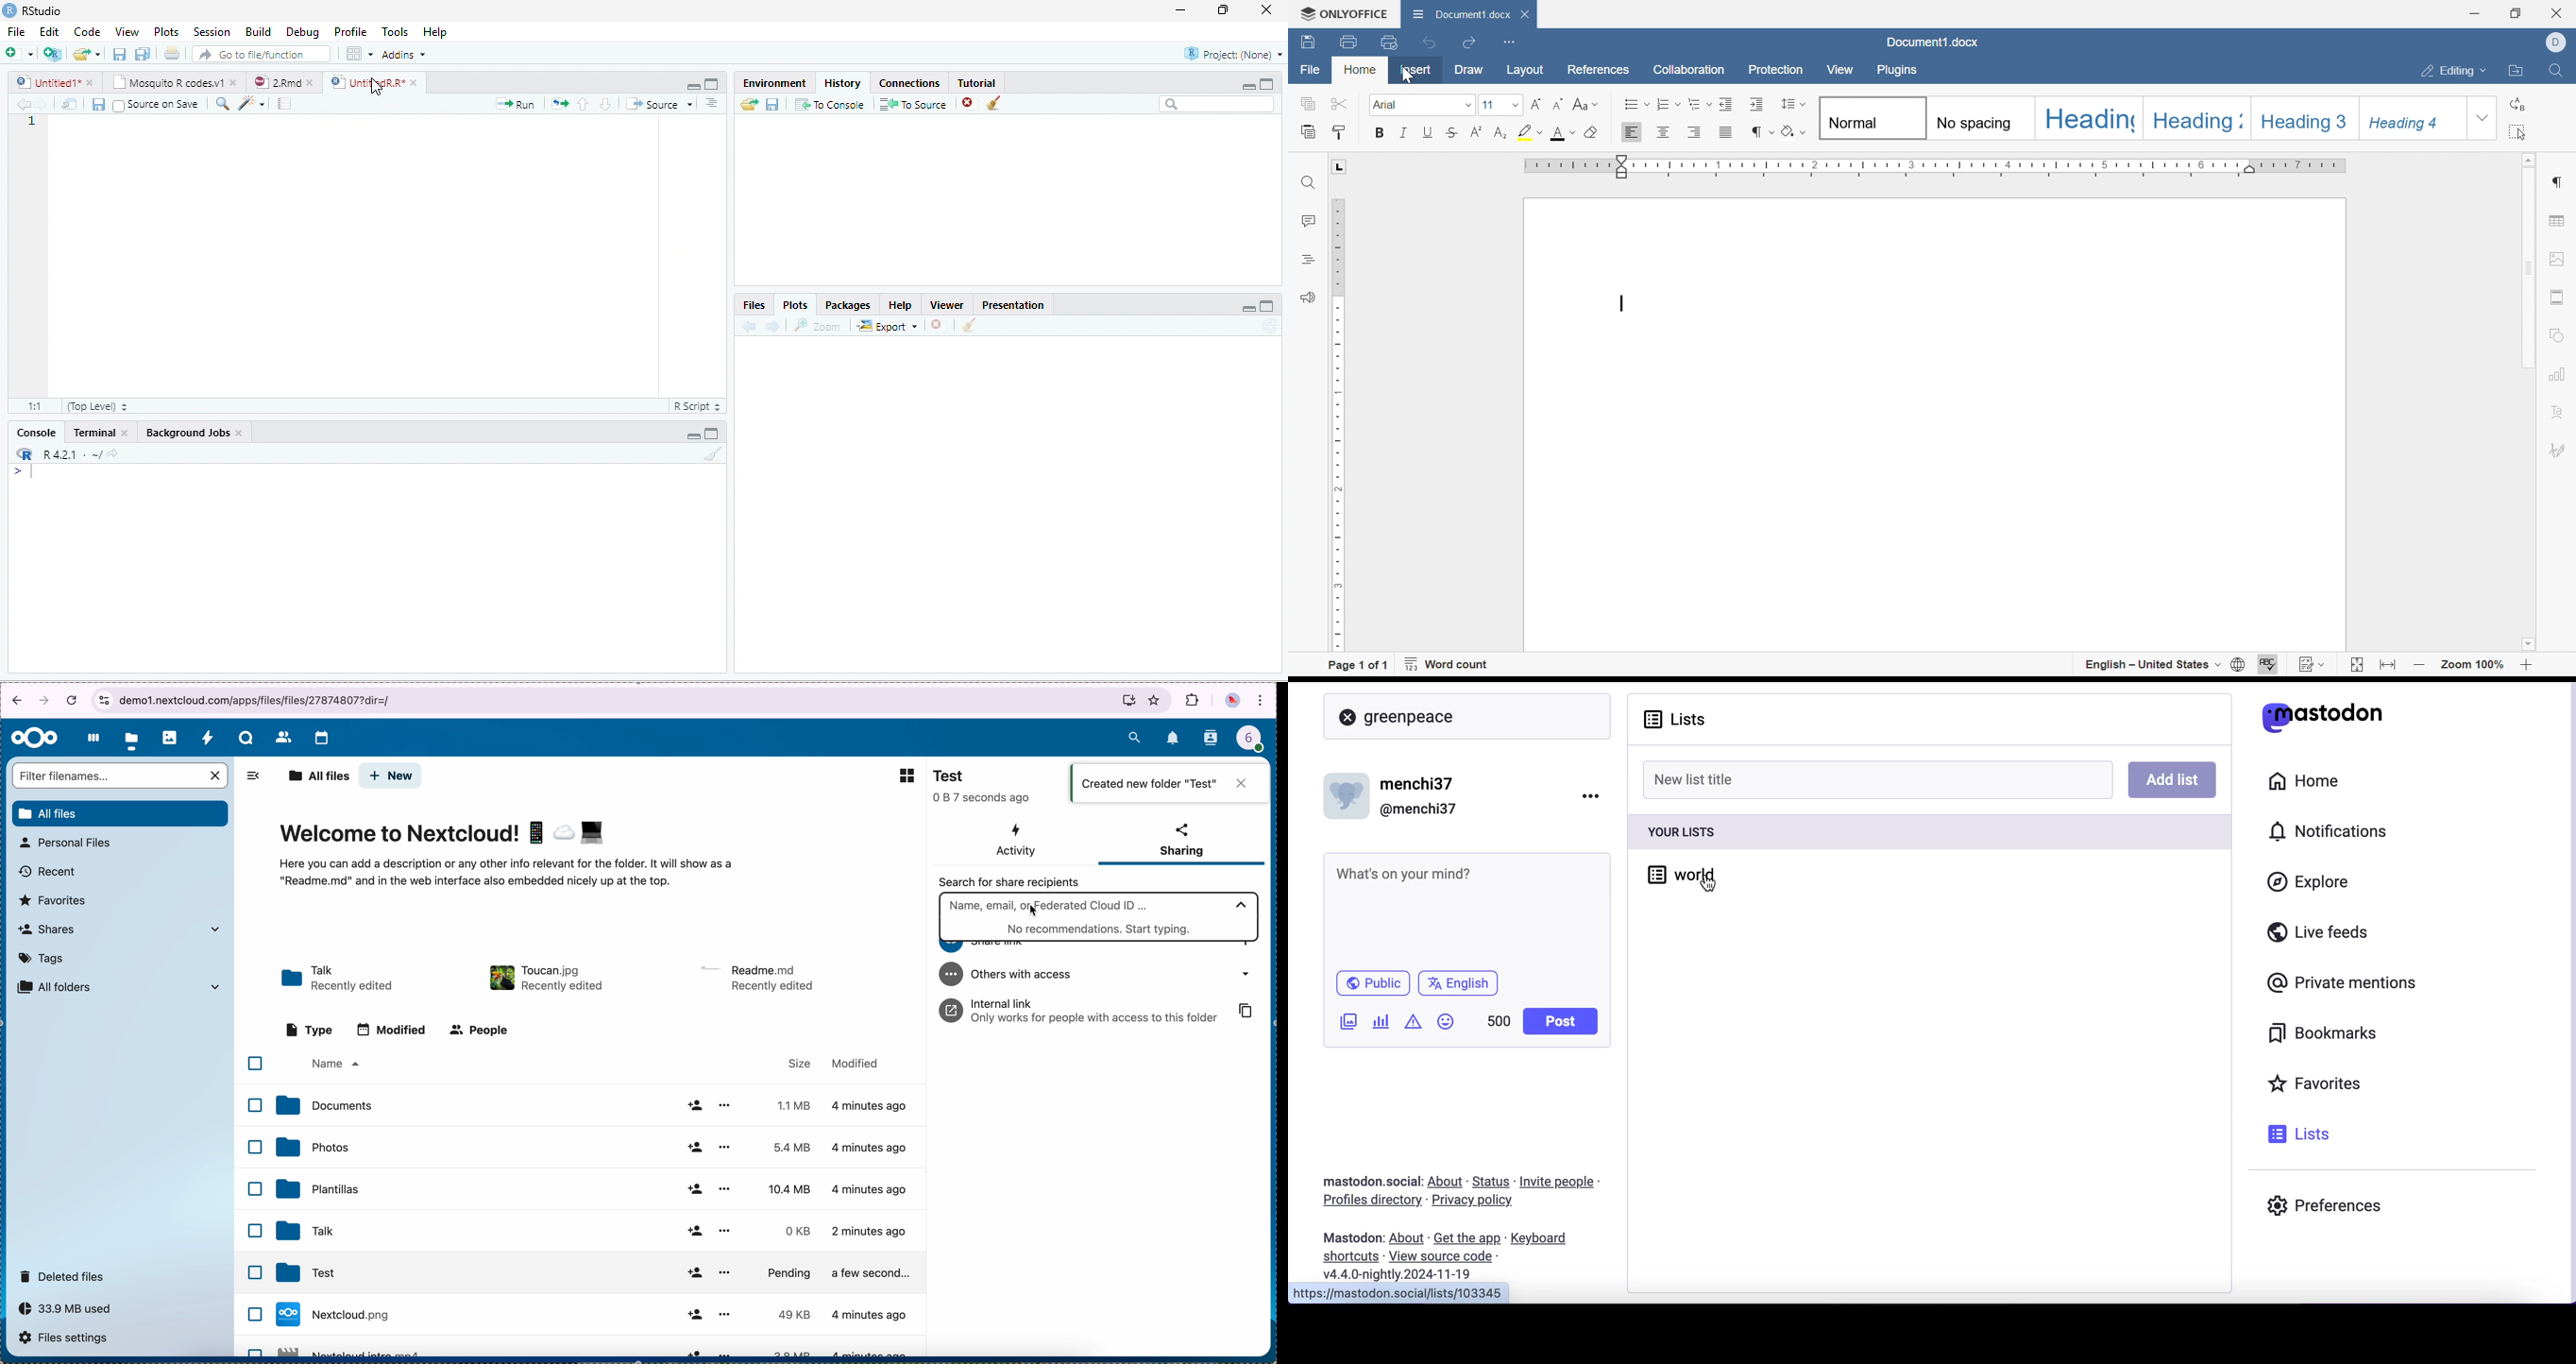 The width and height of the screenshot is (2576, 1372). Describe the element at coordinates (1595, 134) in the screenshot. I see `Clear style` at that location.